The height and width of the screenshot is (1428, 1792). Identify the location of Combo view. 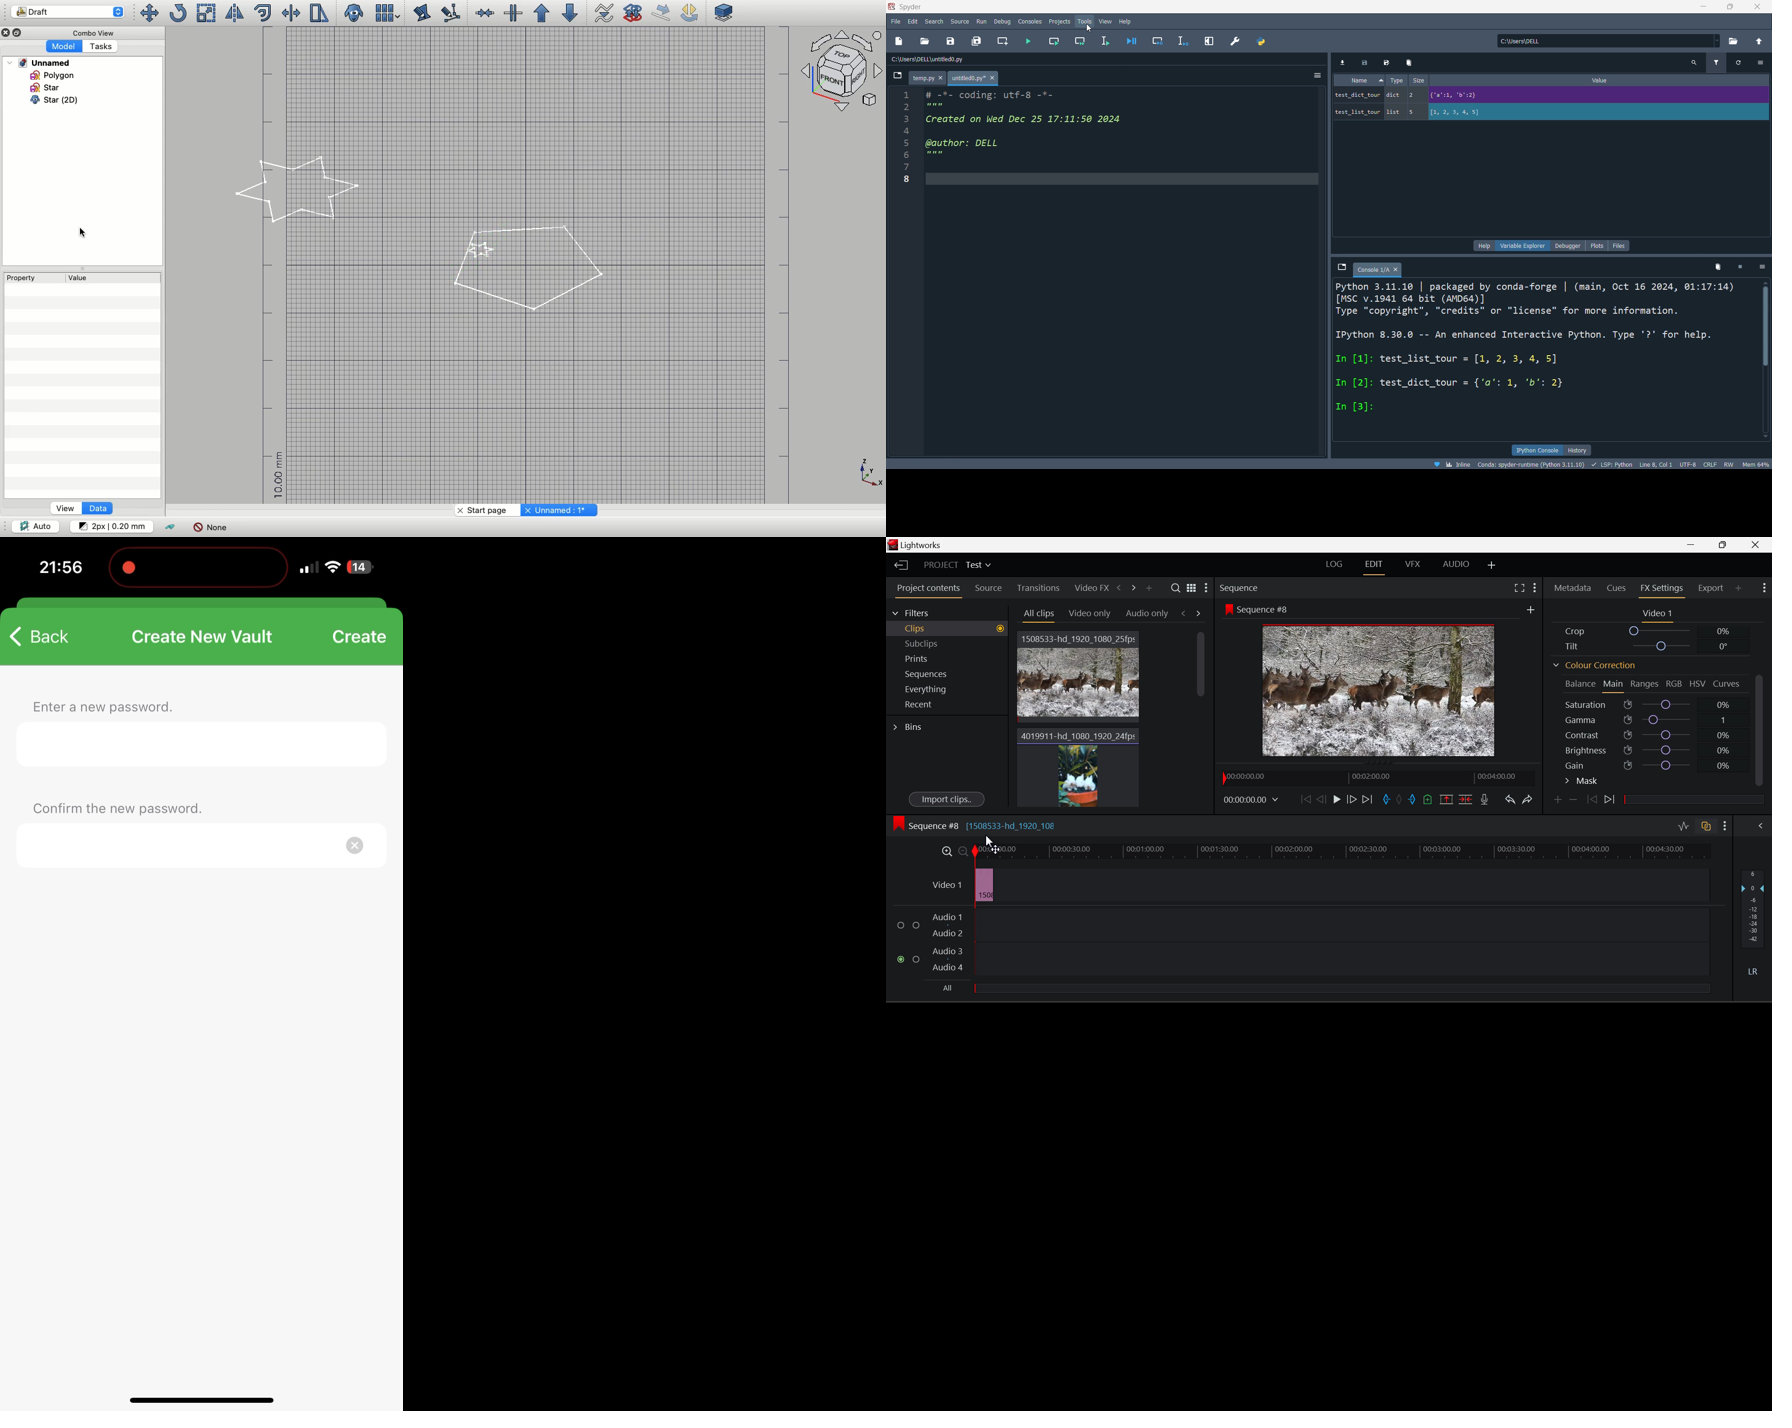
(91, 32).